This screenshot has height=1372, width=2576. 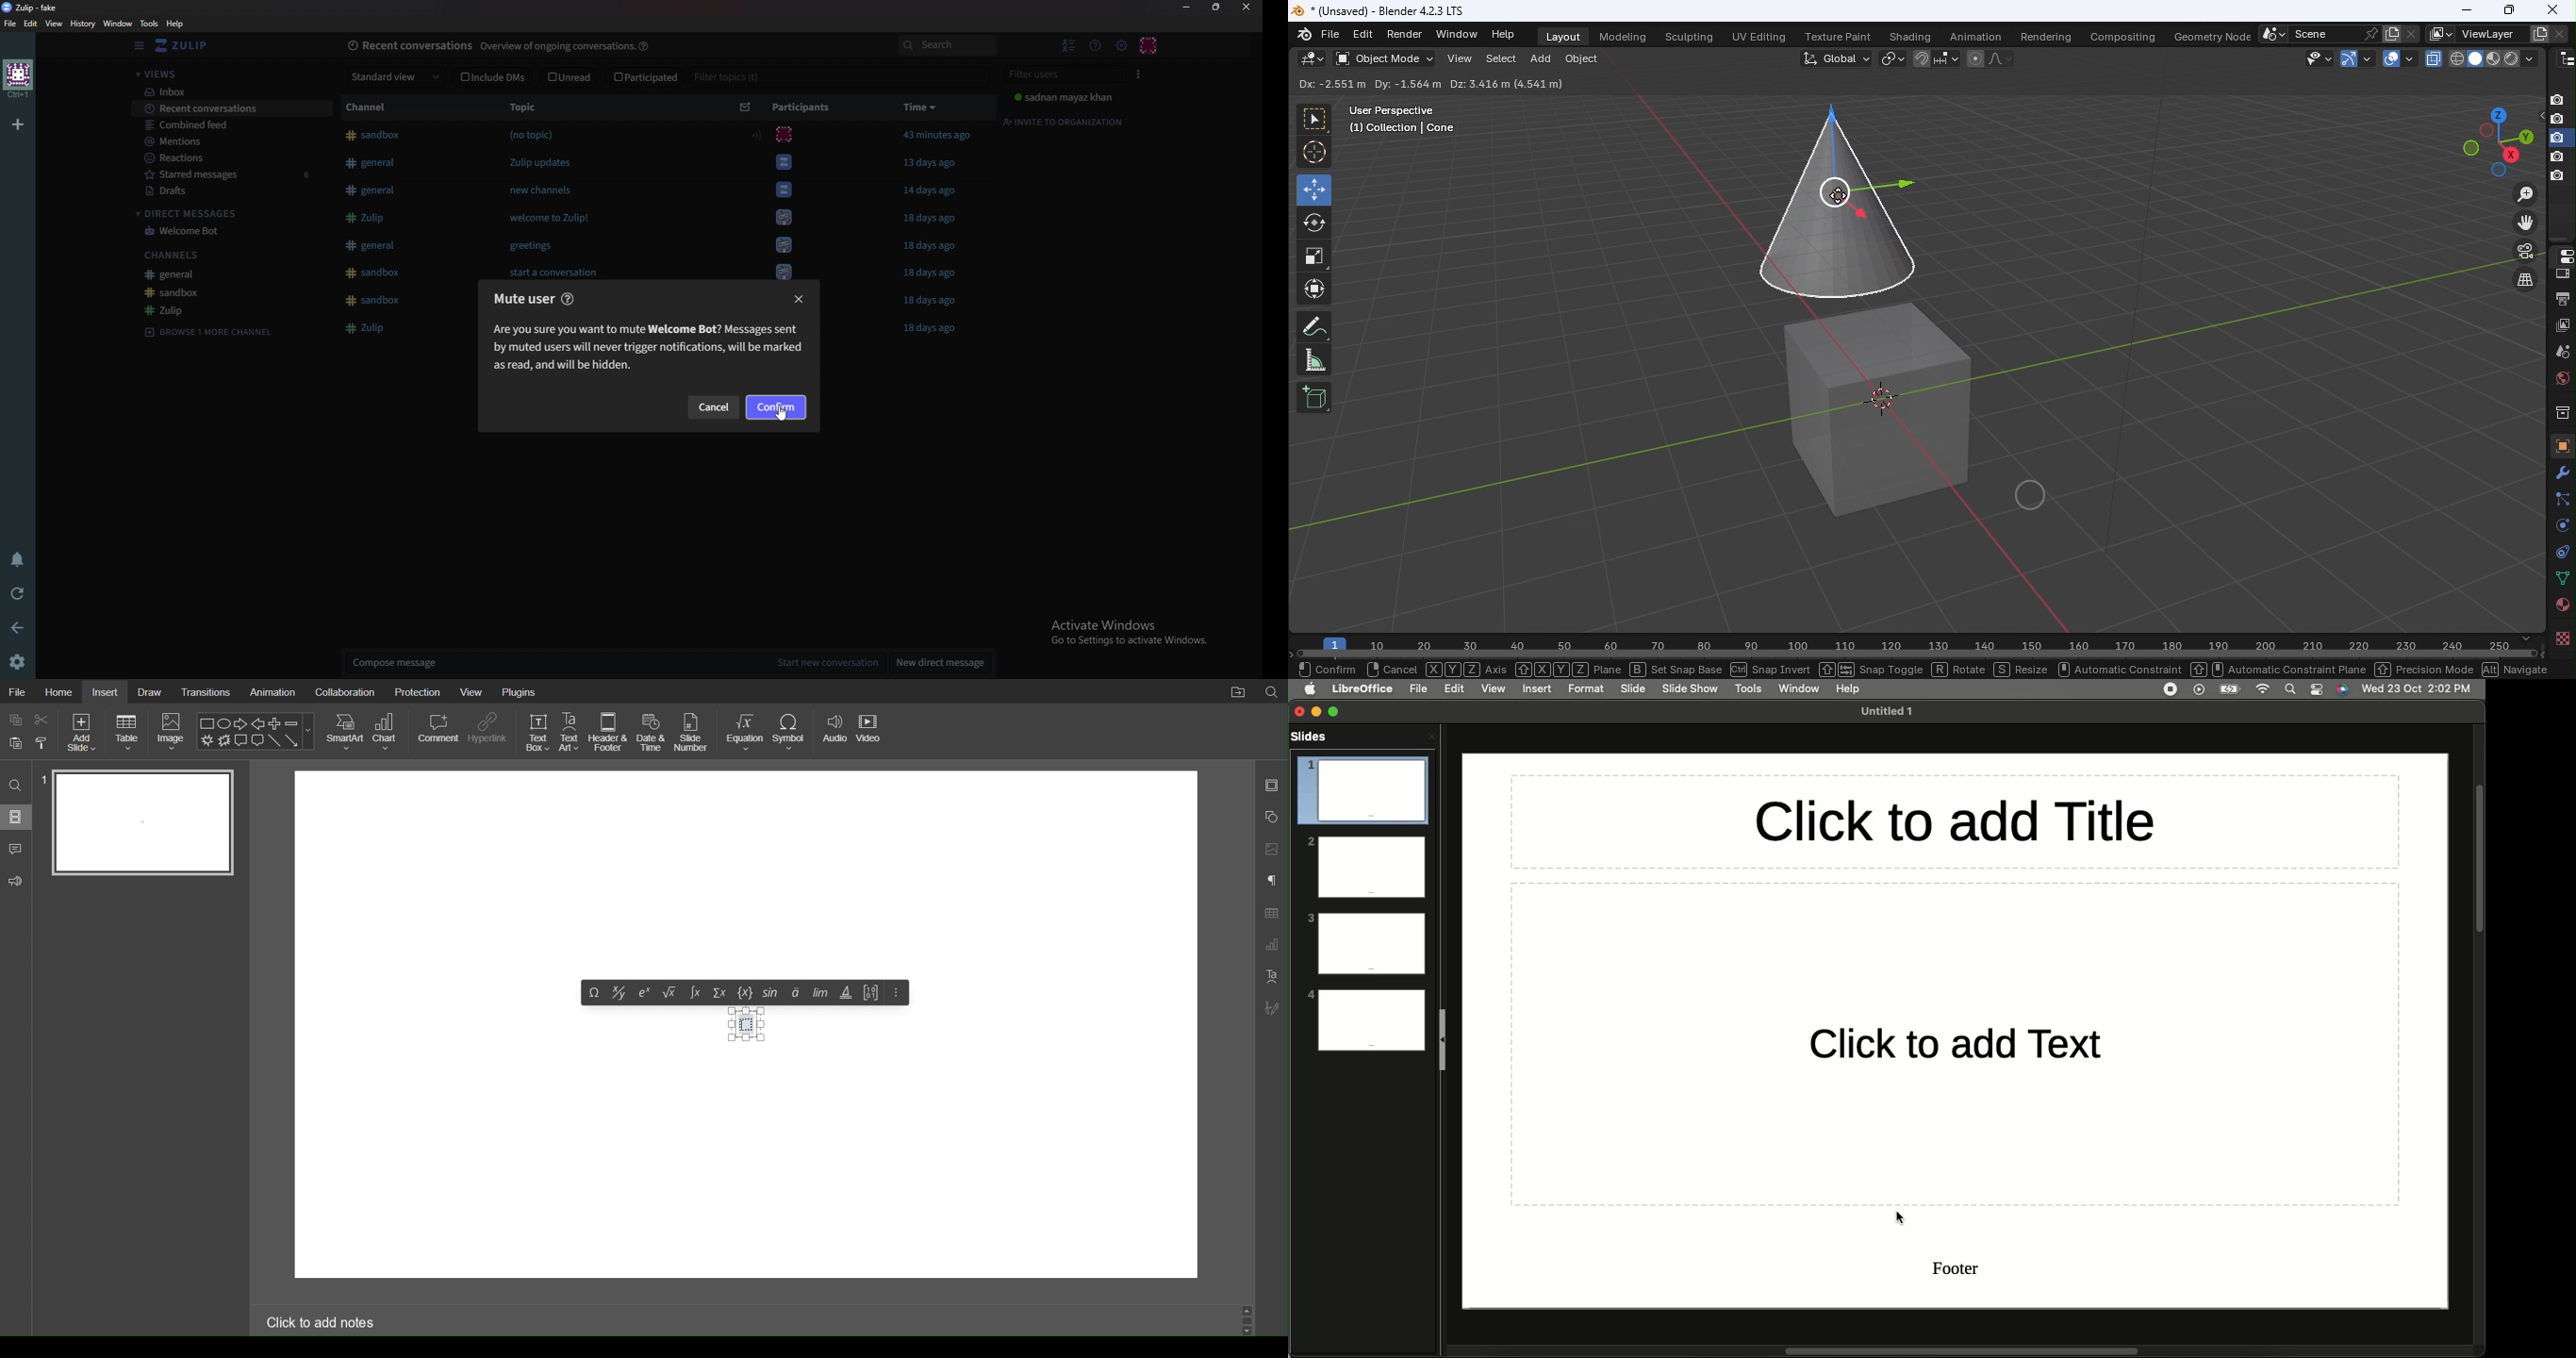 I want to click on Add organization, so click(x=16, y=123).